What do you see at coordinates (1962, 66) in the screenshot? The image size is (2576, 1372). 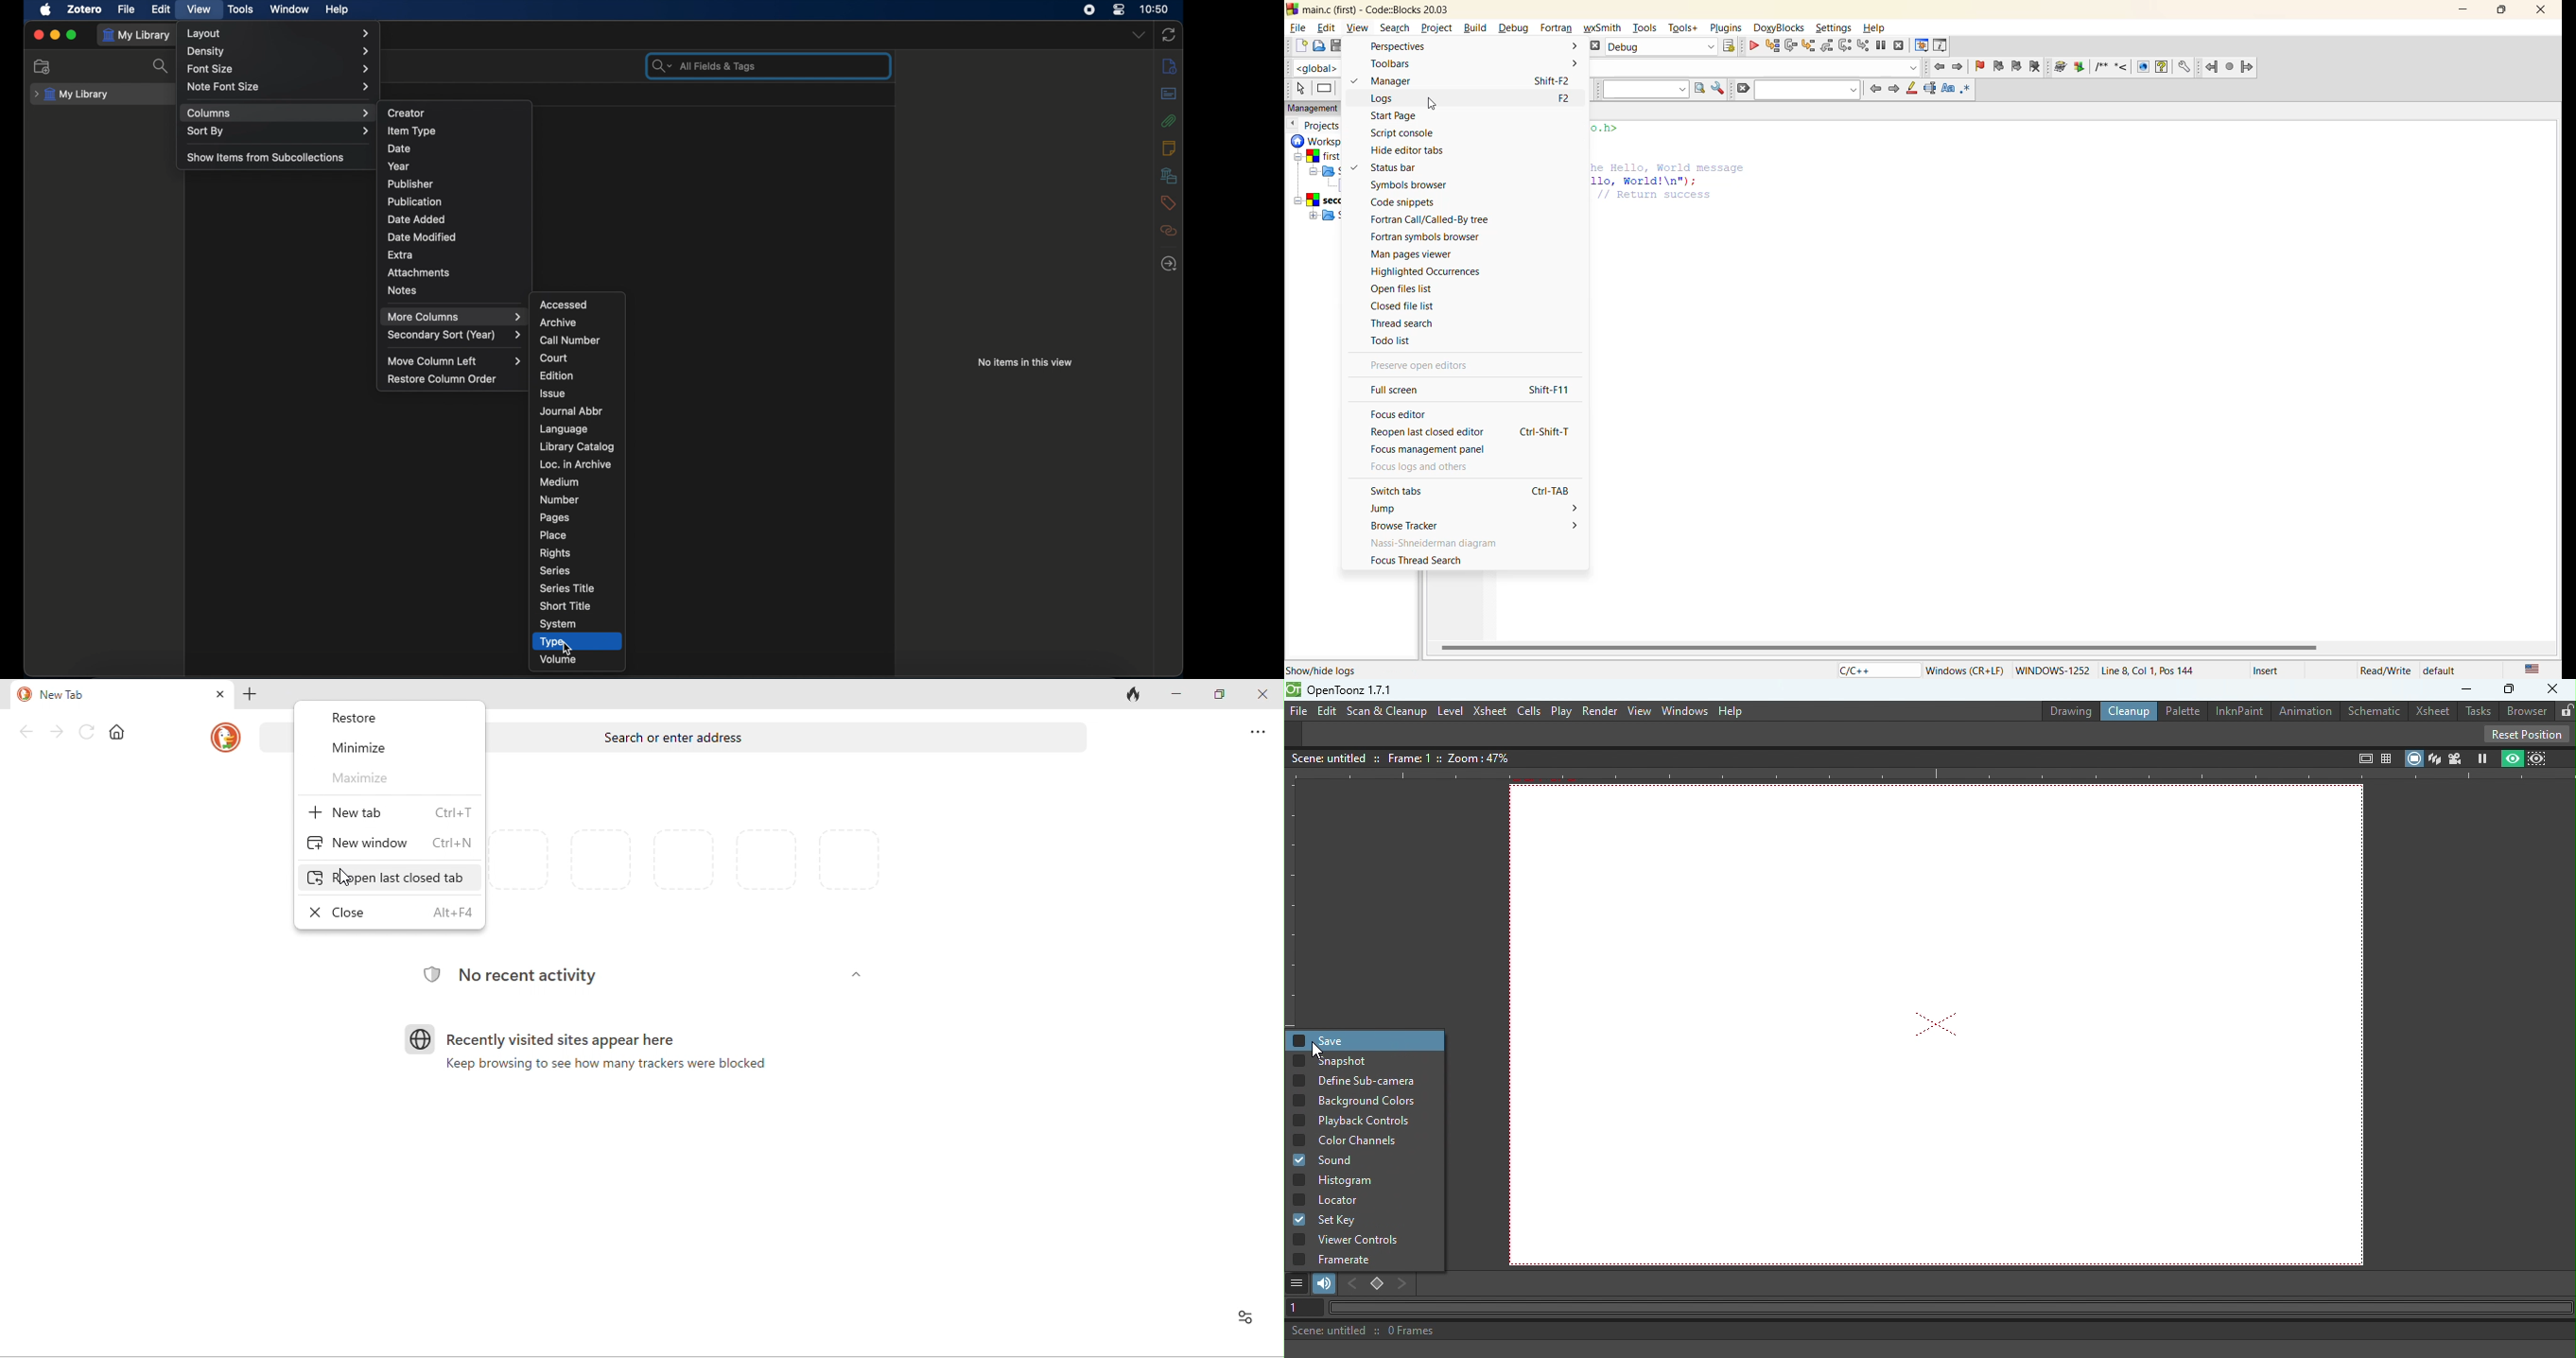 I see `jump forward` at bounding box center [1962, 66].